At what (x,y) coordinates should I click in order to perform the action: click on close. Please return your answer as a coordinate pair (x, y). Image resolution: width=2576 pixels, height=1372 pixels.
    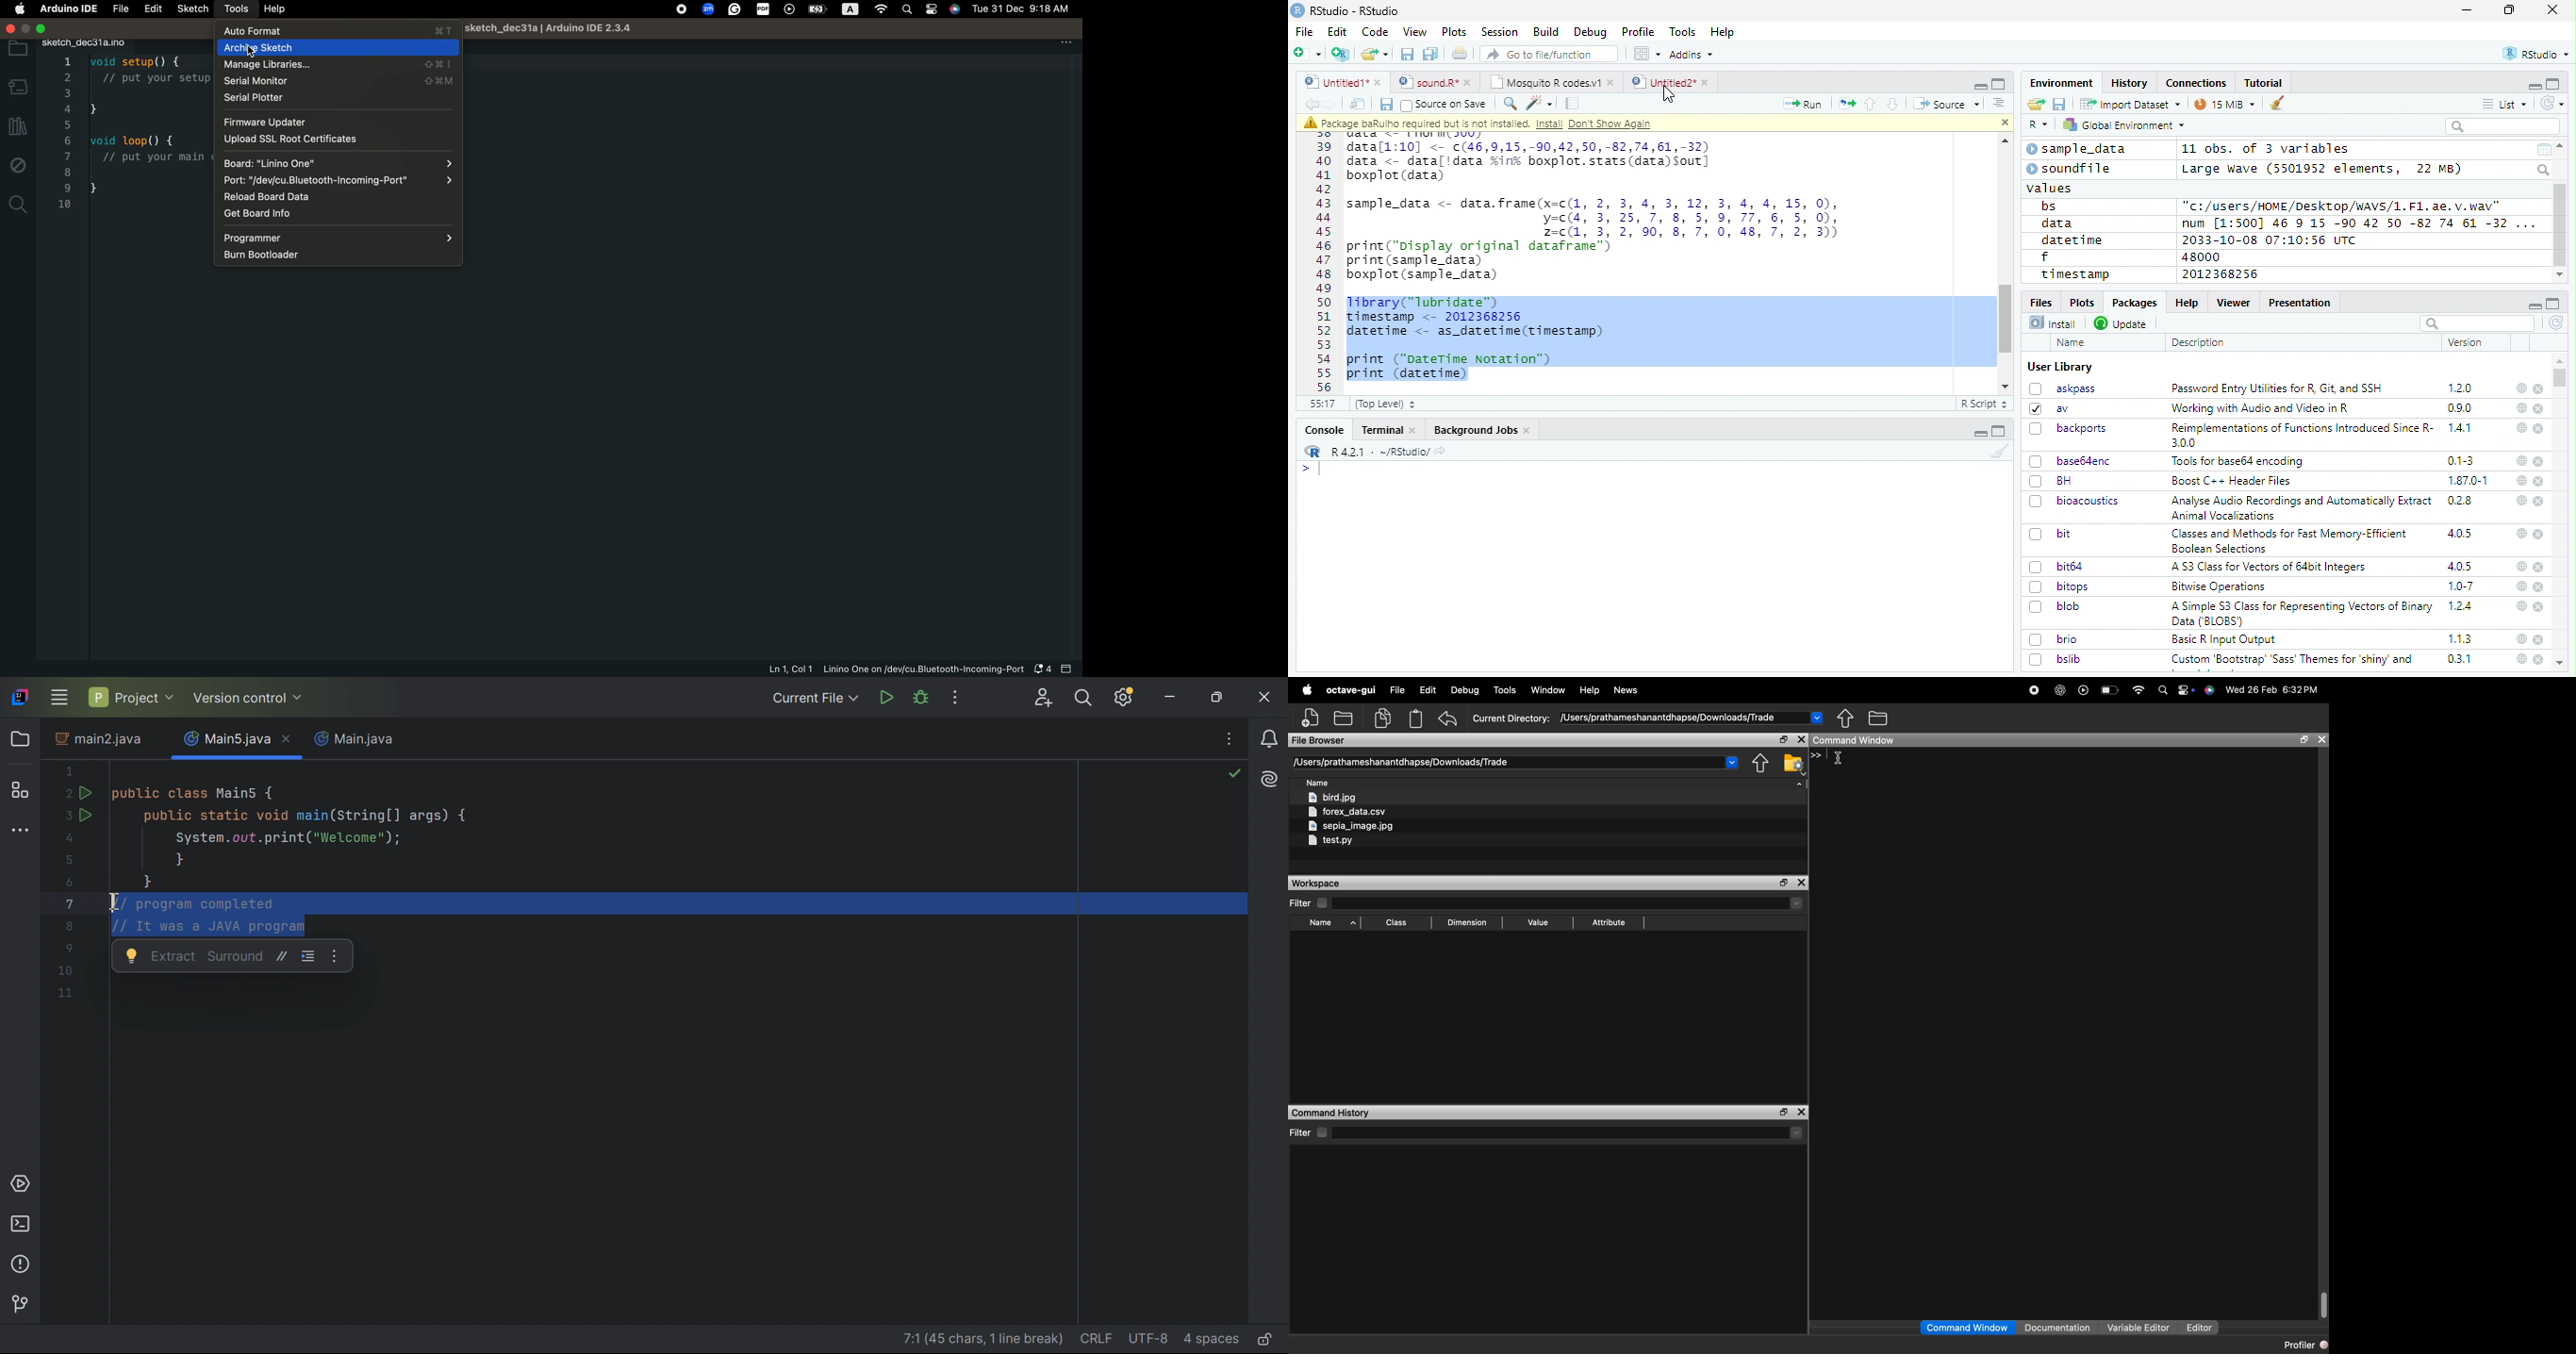
    Looking at the image, I should click on (2538, 461).